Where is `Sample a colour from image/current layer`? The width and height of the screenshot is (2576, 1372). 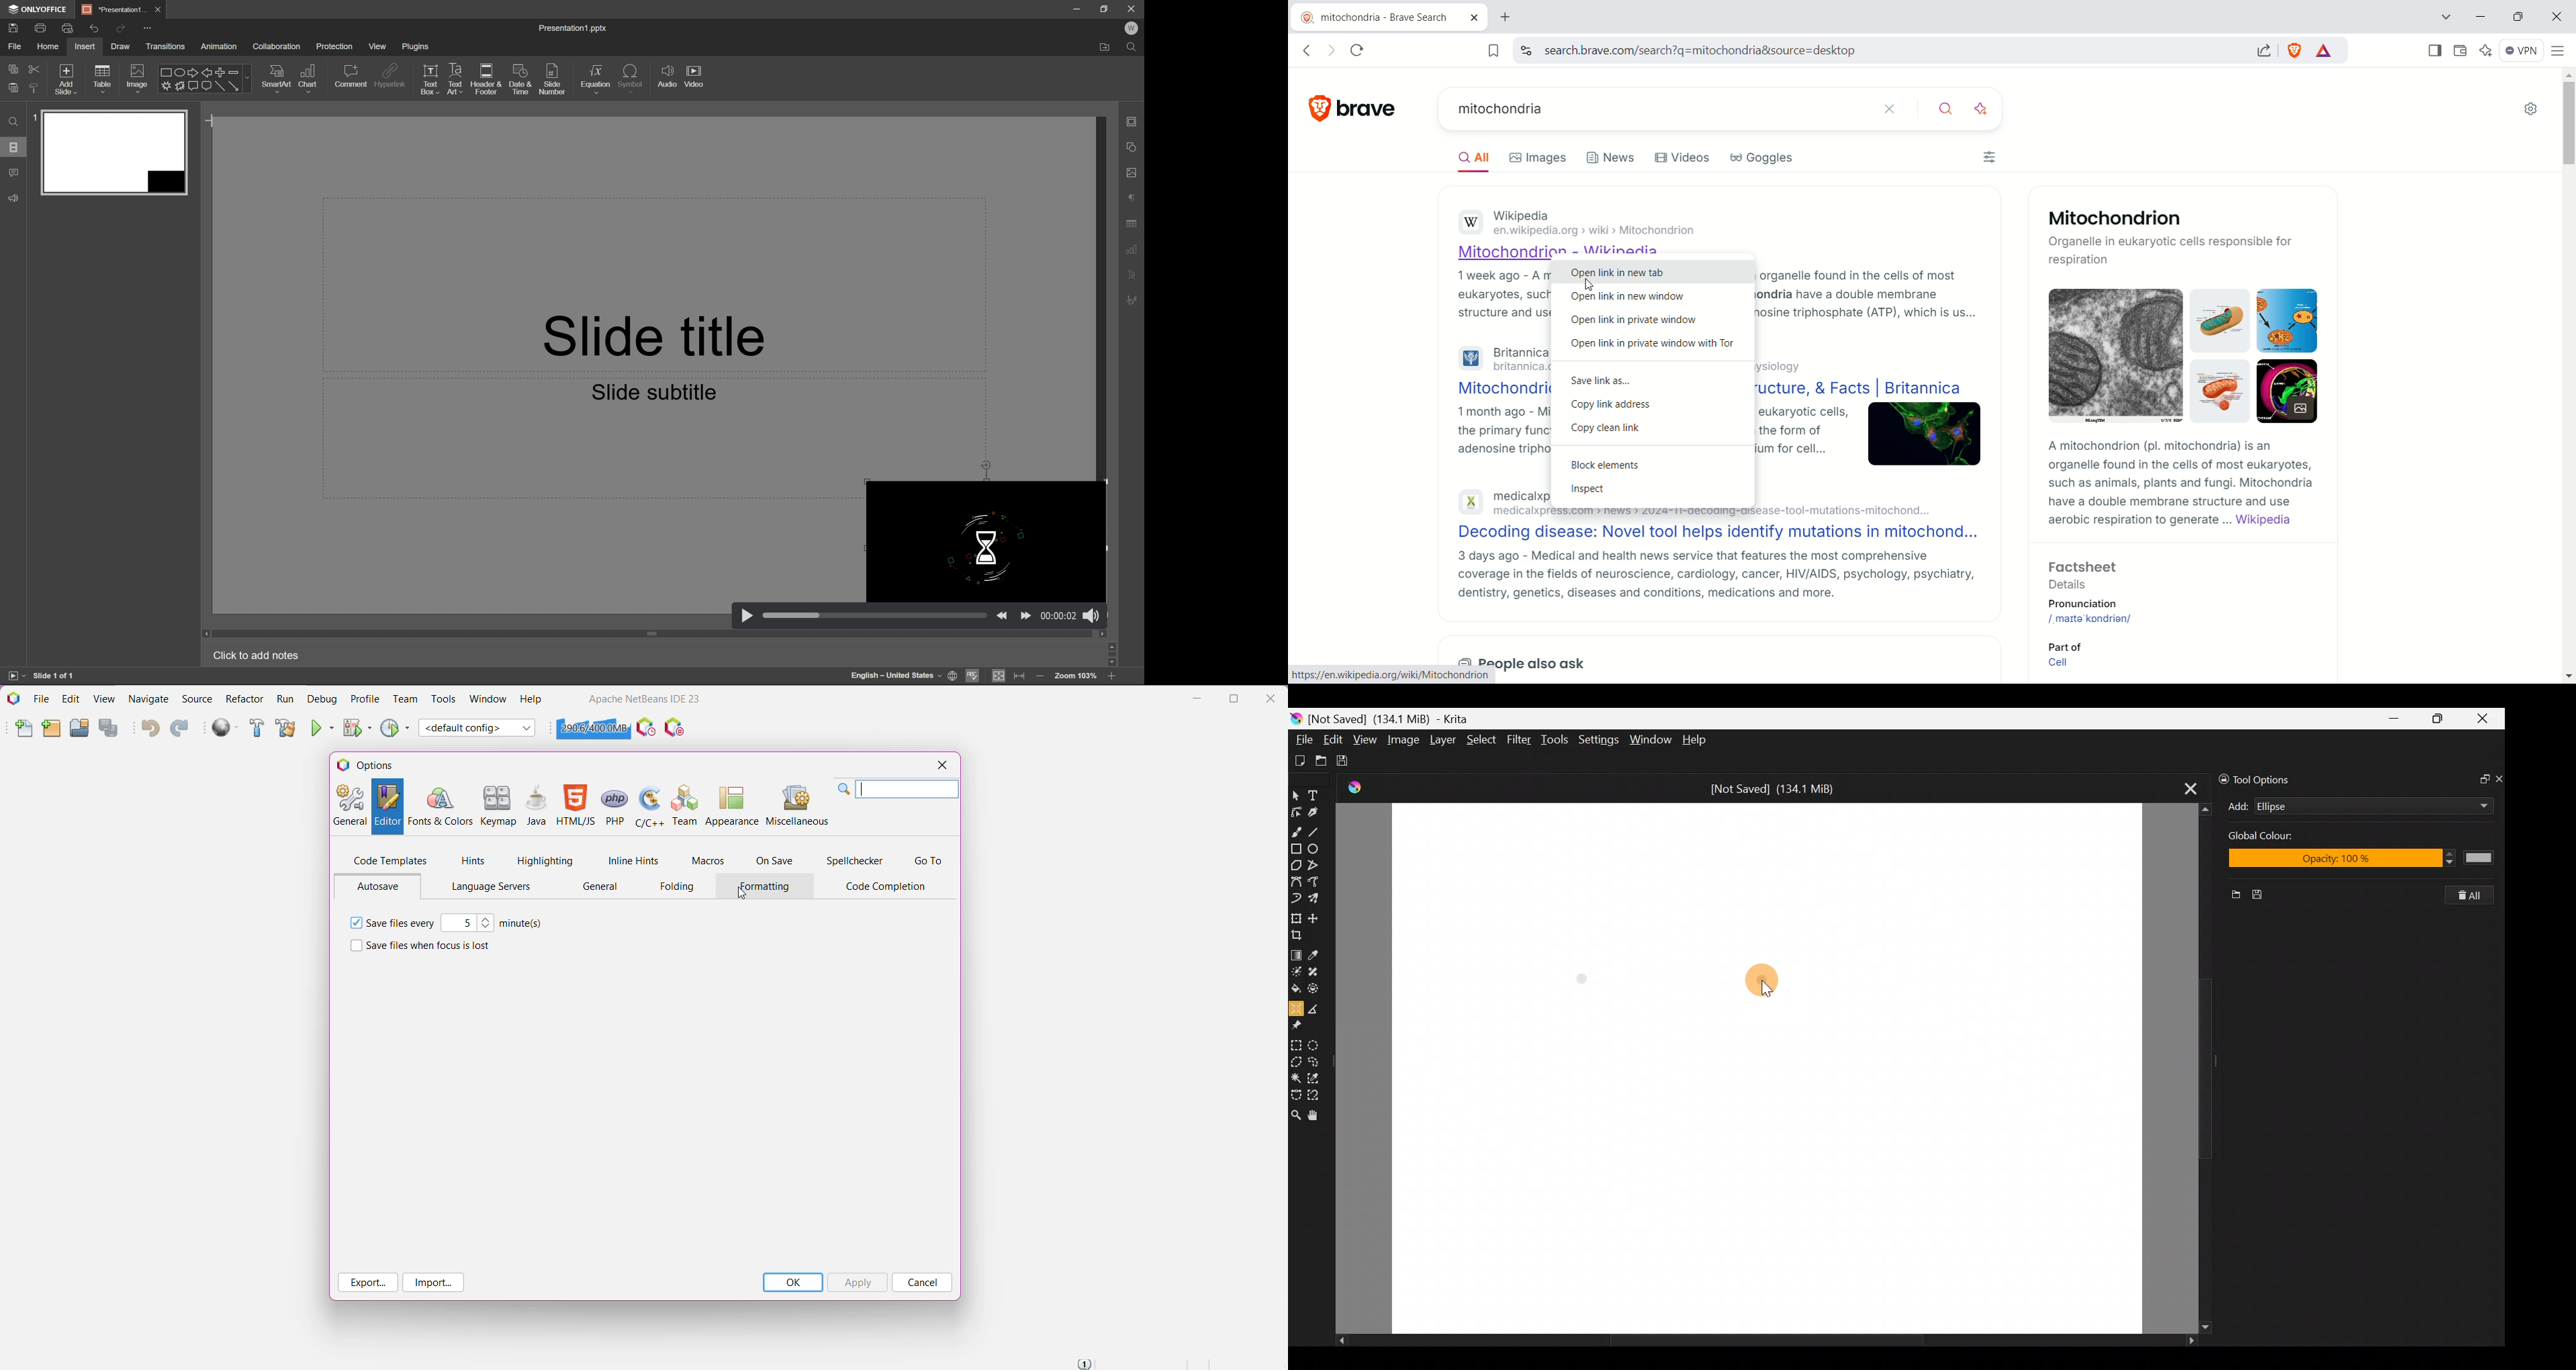
Sample a colour from image/current layer is located at coordinates (1315, 953).